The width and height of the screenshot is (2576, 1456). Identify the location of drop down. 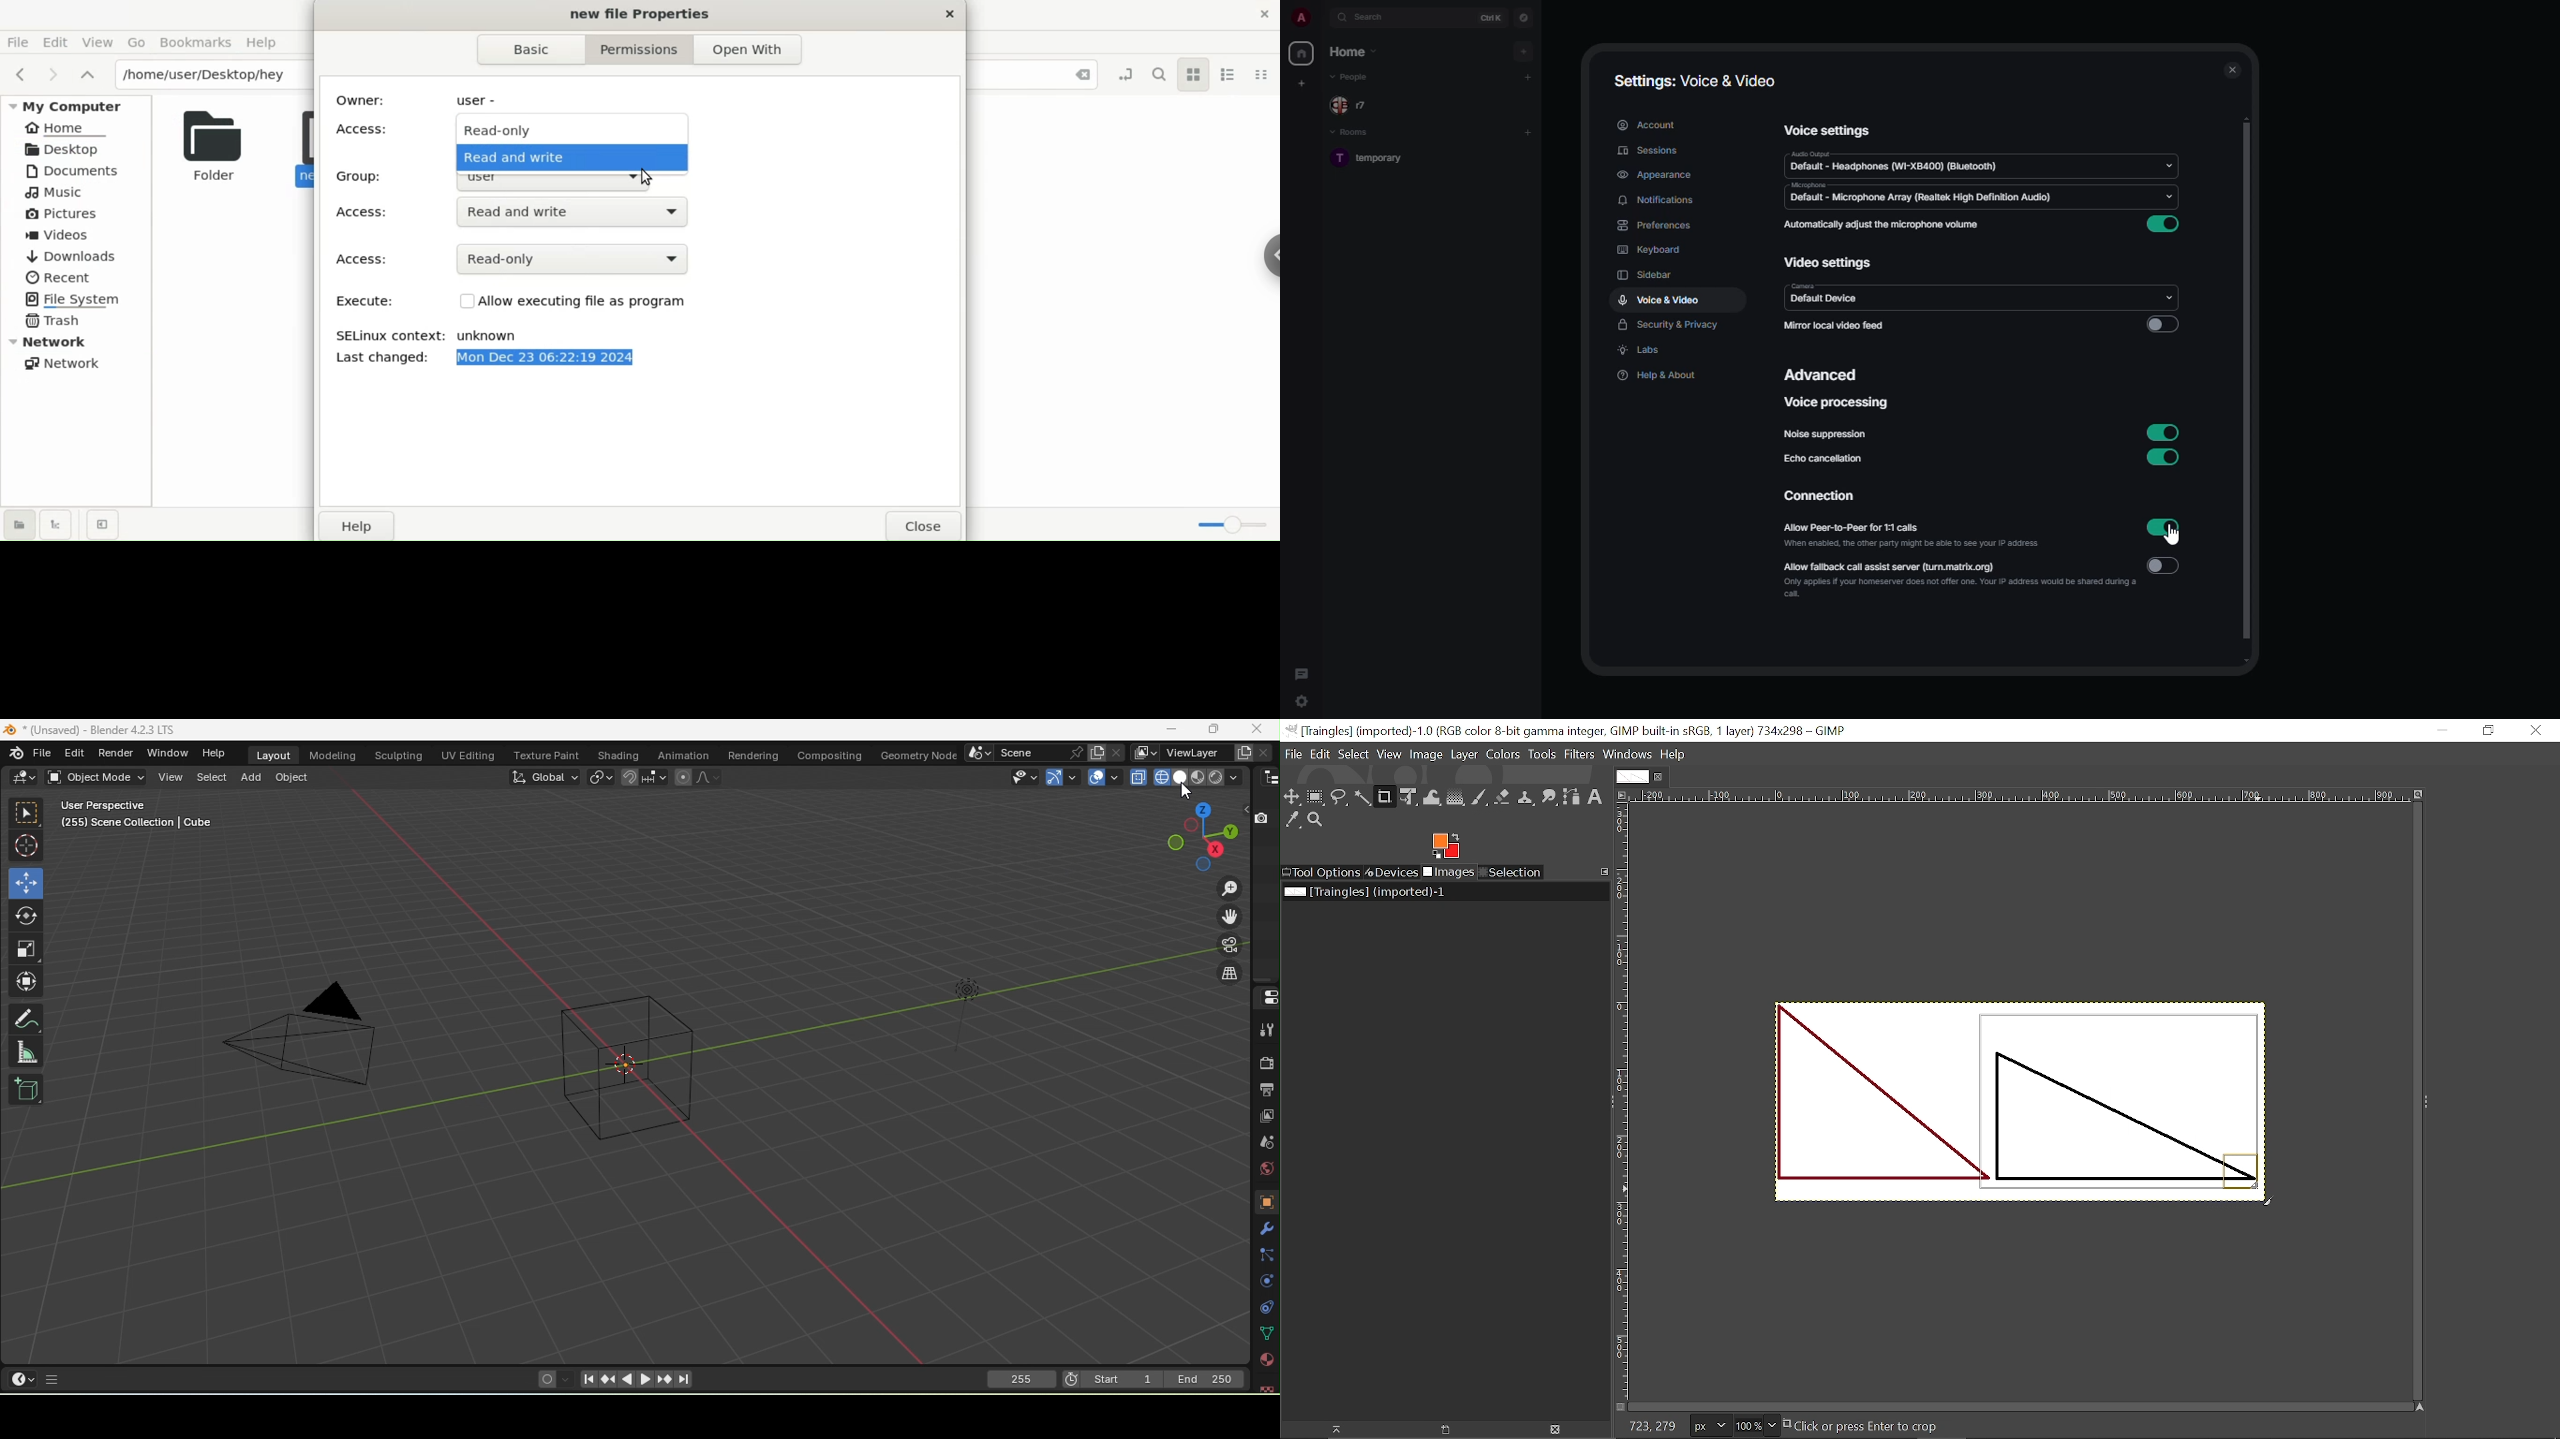
(2166, 295).